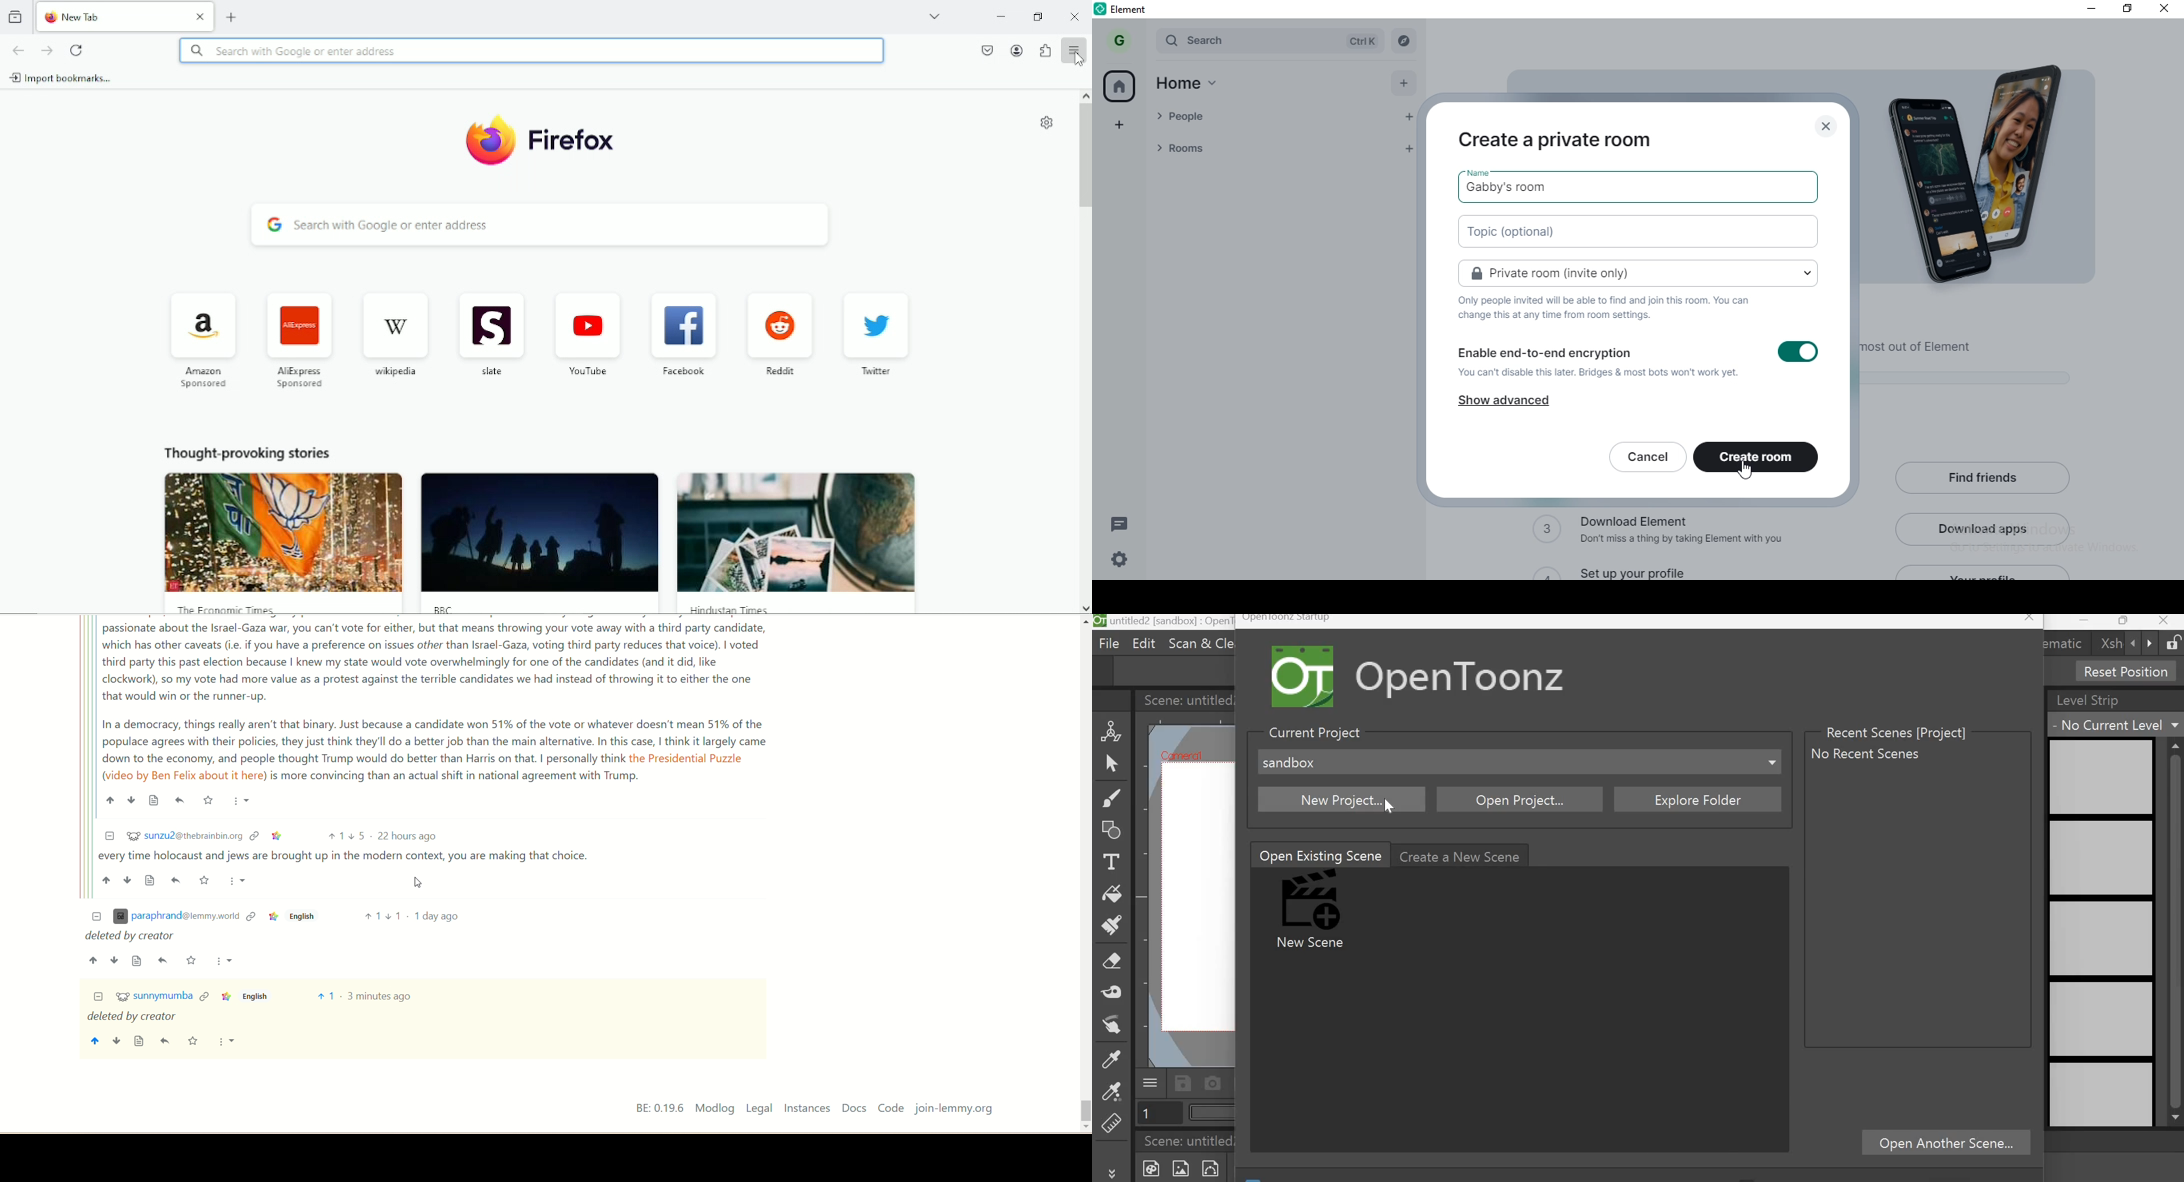  What do you see at coordinates (1122, 86) in the screenshot?
I see `home` at bounding box center [1122, 86].